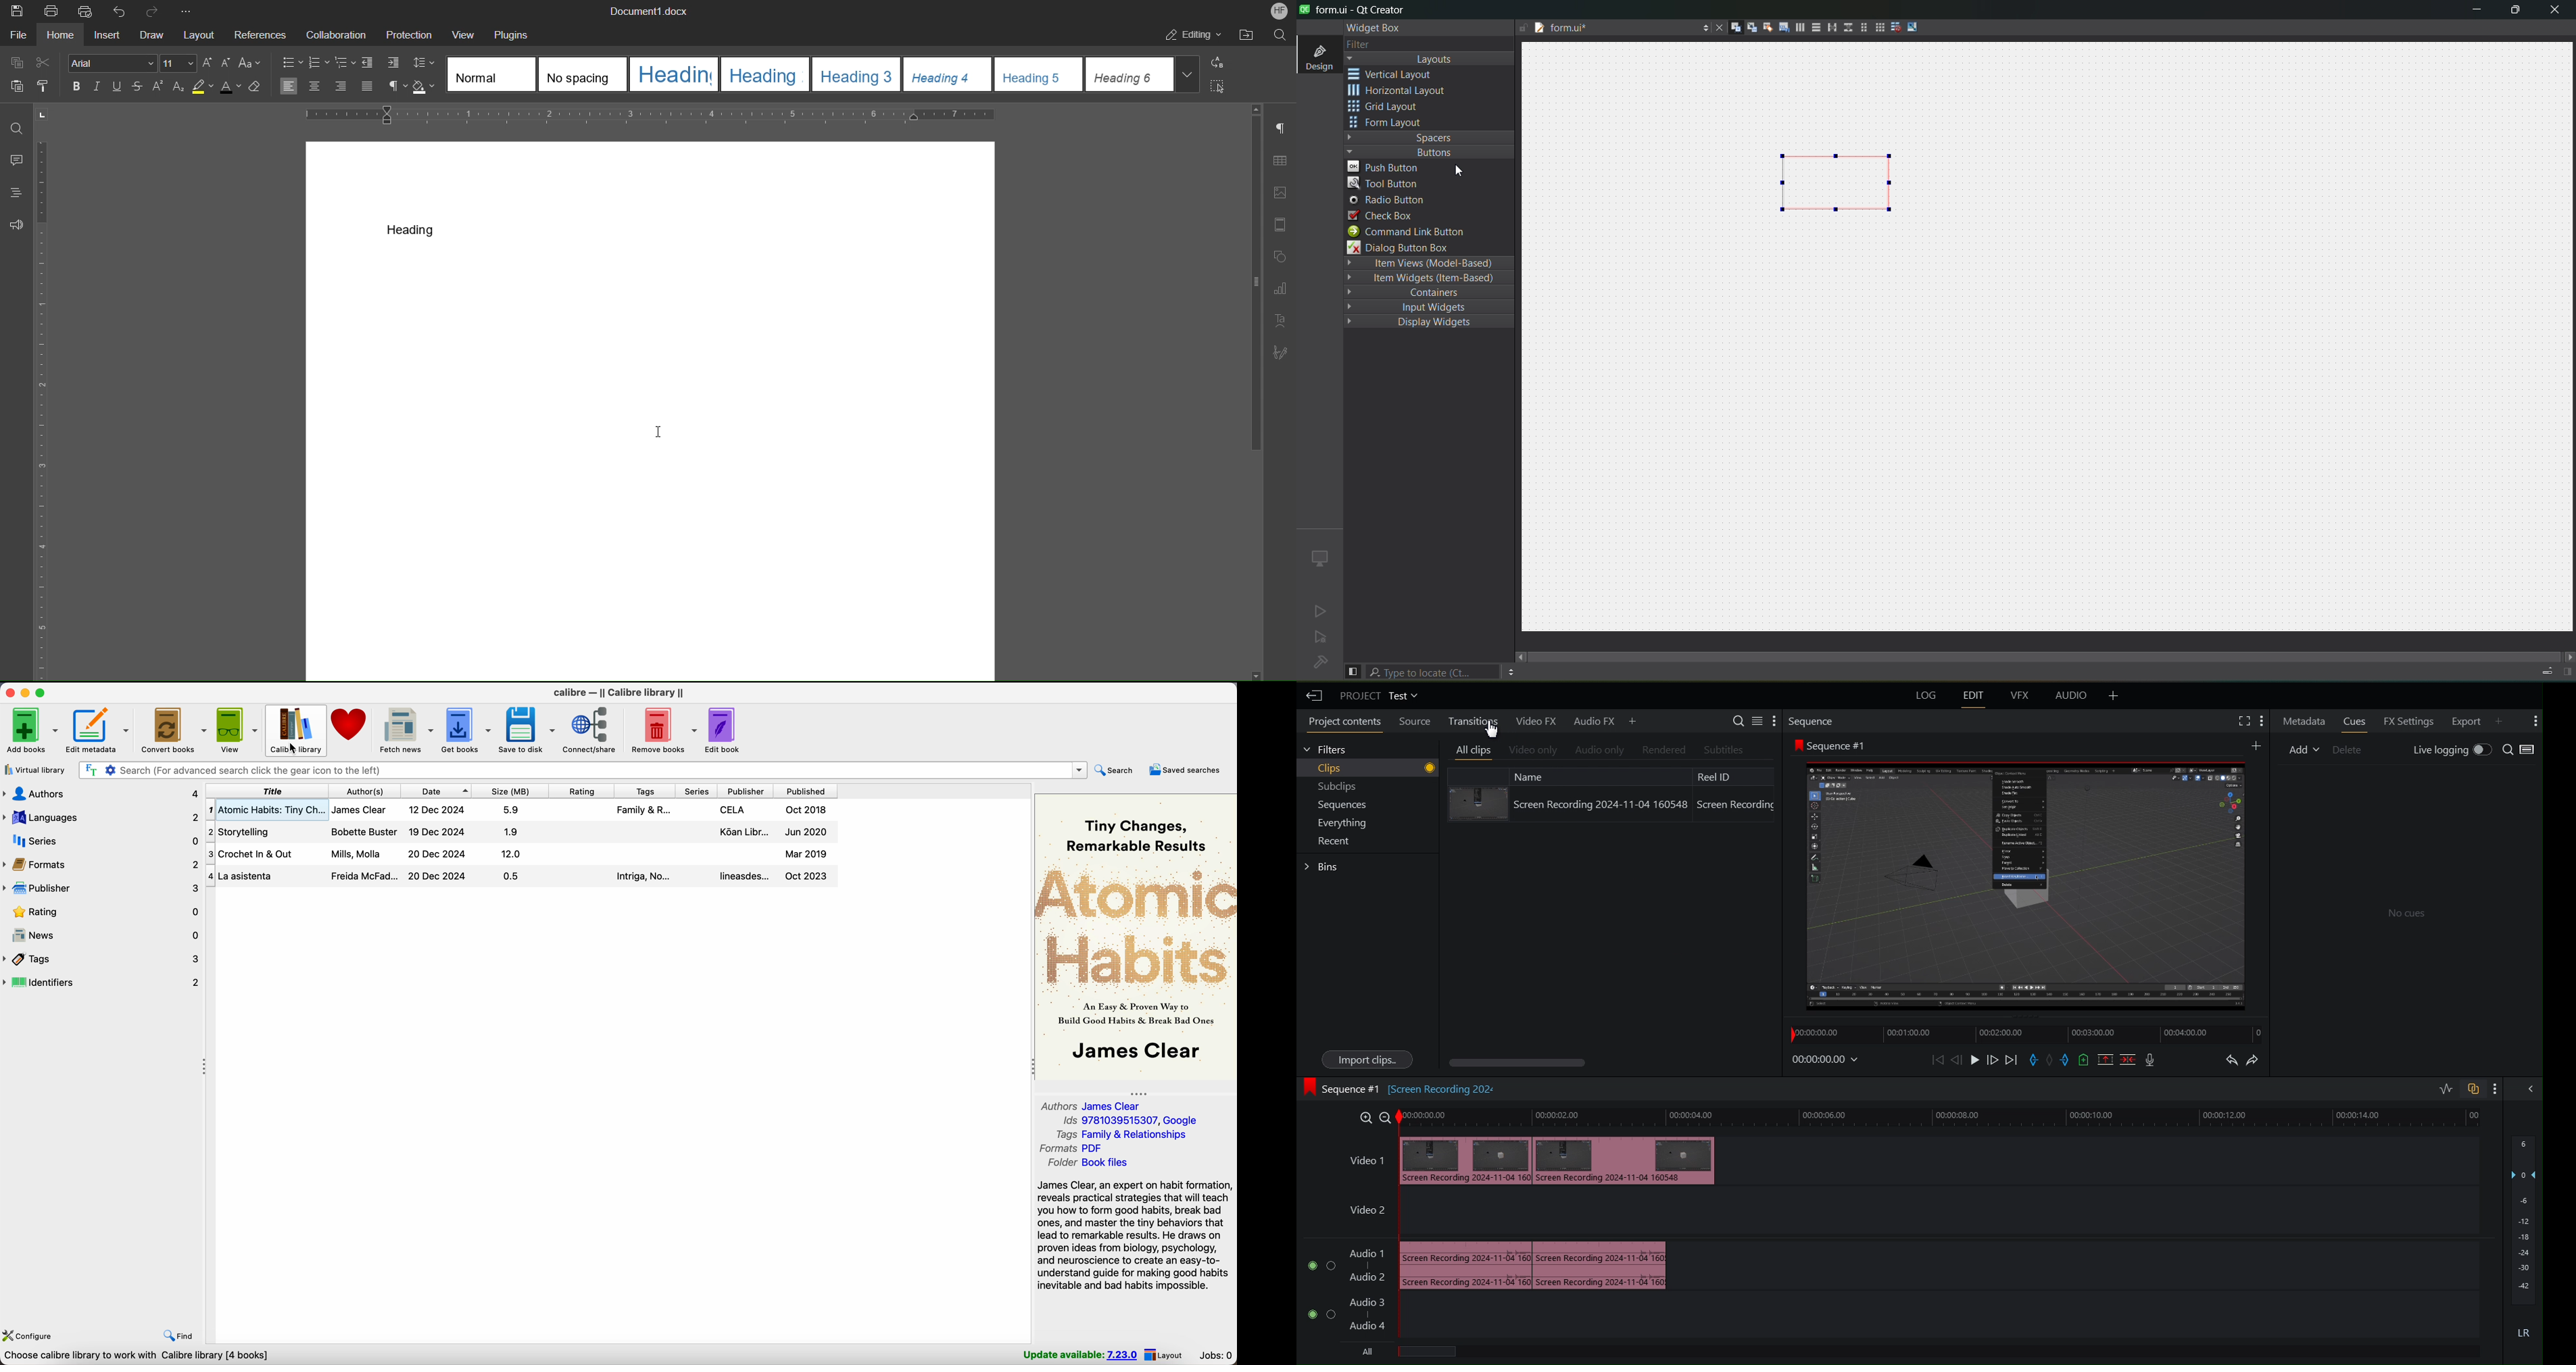 This screenshot has width=2576, height=1372. What do you see at coordinates (2471, 1087) in the screenshot?
I see `link` at bounding box center [2471, 1087].